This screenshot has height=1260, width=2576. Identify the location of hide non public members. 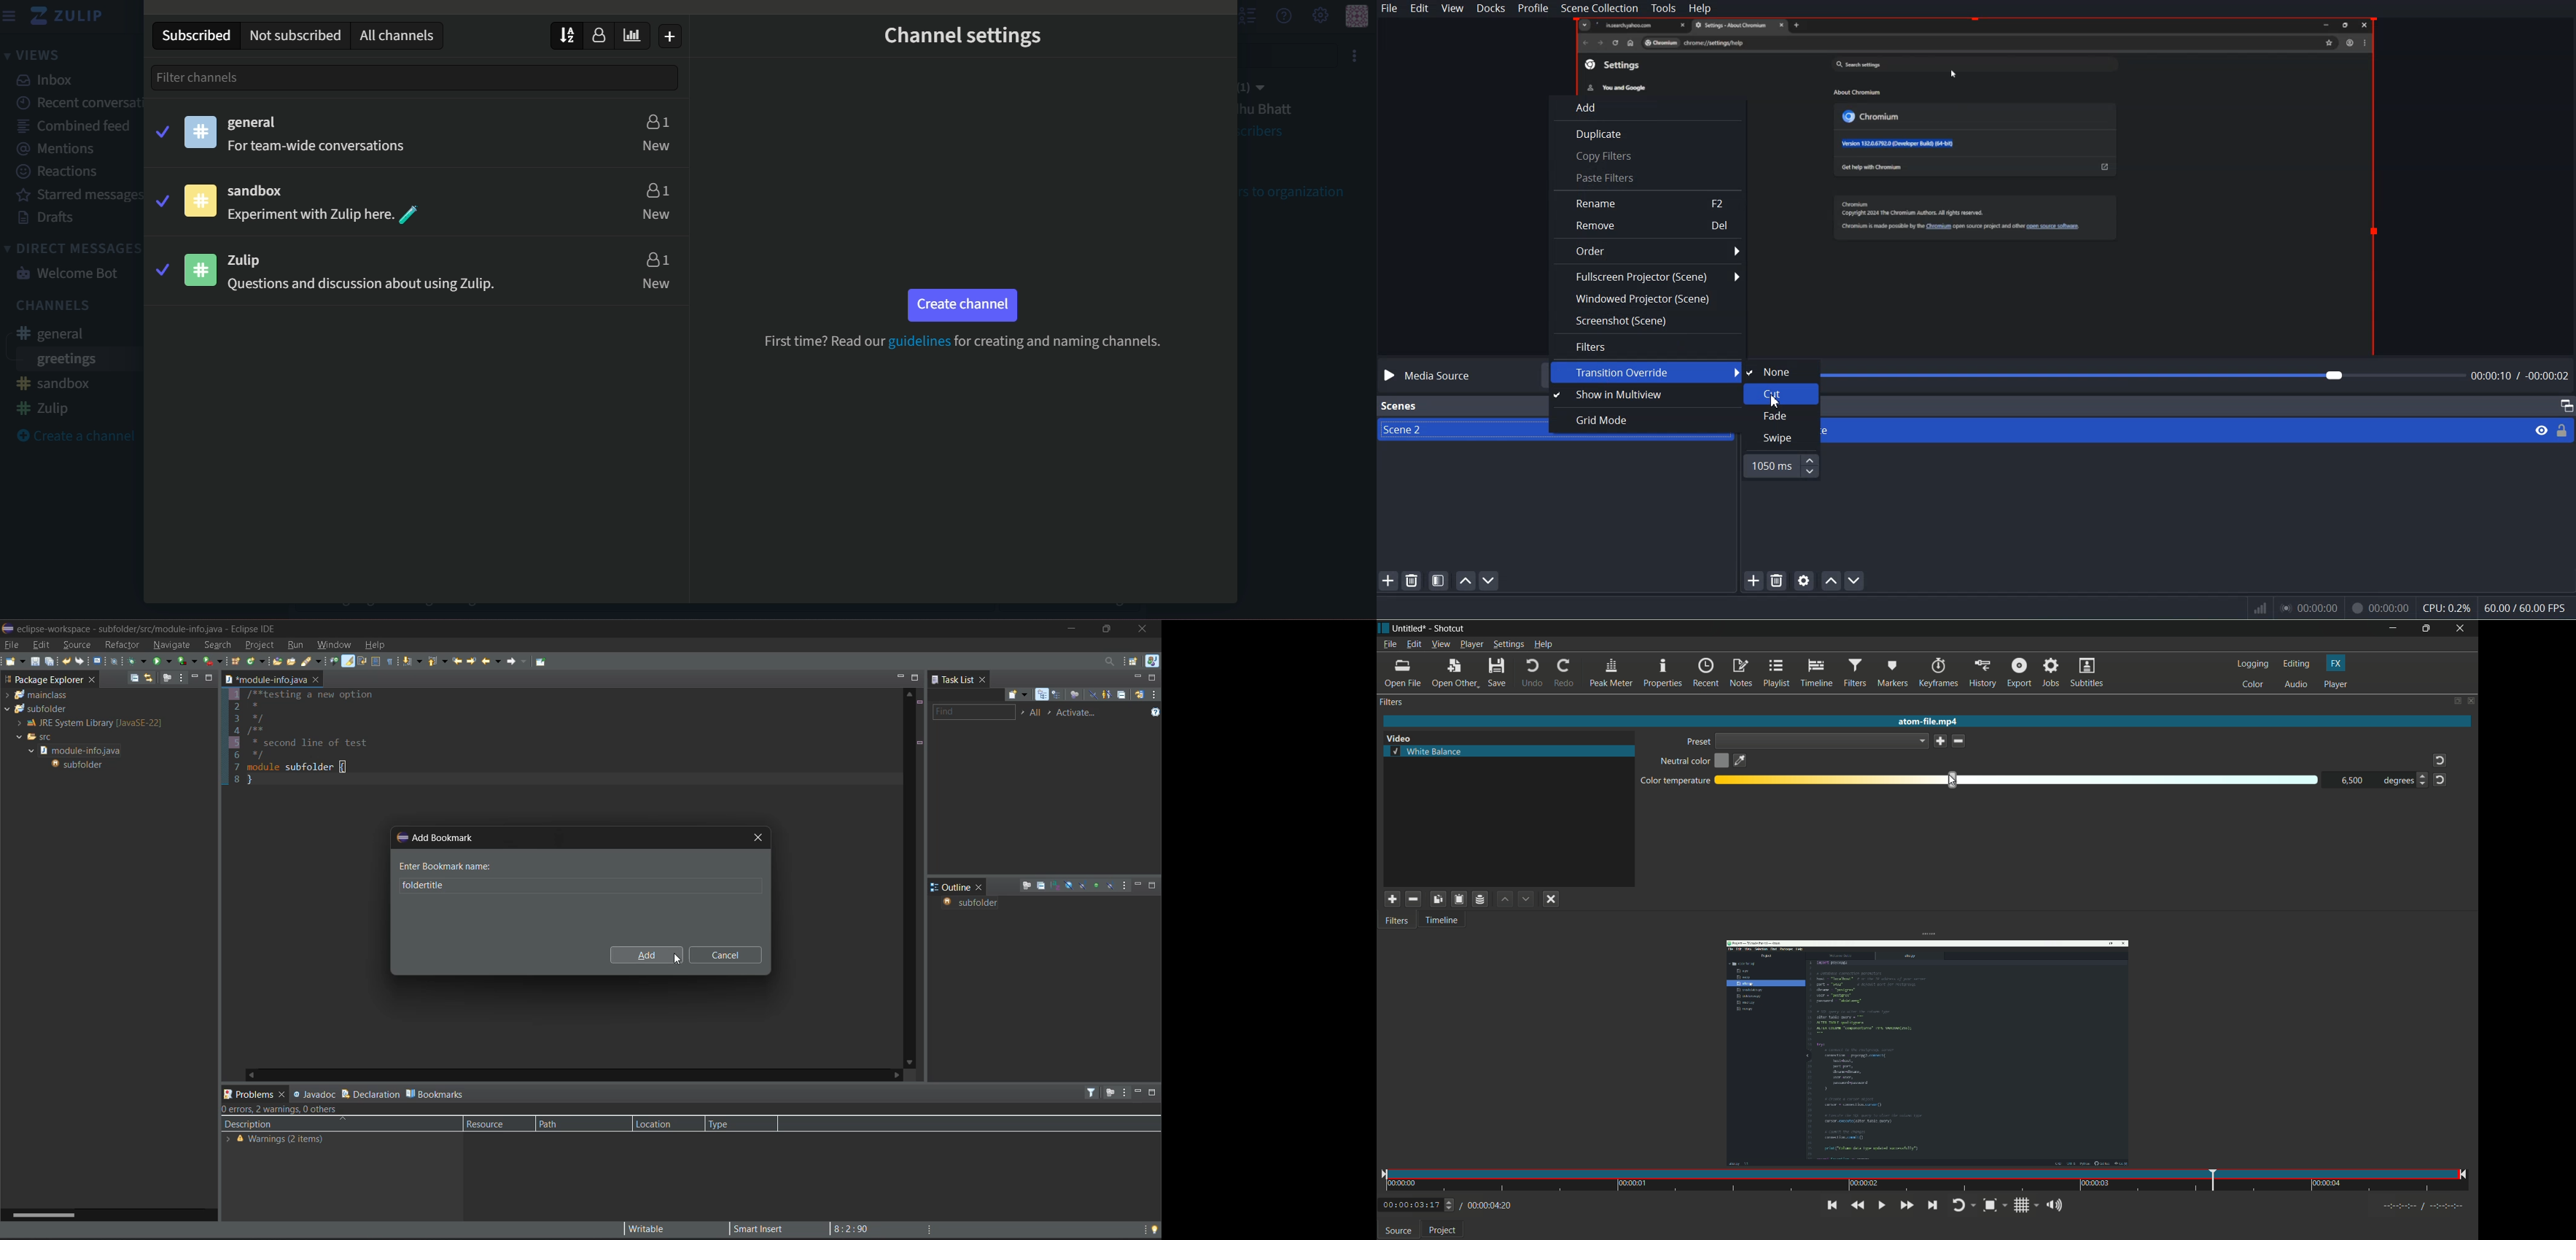
(1097, 884).